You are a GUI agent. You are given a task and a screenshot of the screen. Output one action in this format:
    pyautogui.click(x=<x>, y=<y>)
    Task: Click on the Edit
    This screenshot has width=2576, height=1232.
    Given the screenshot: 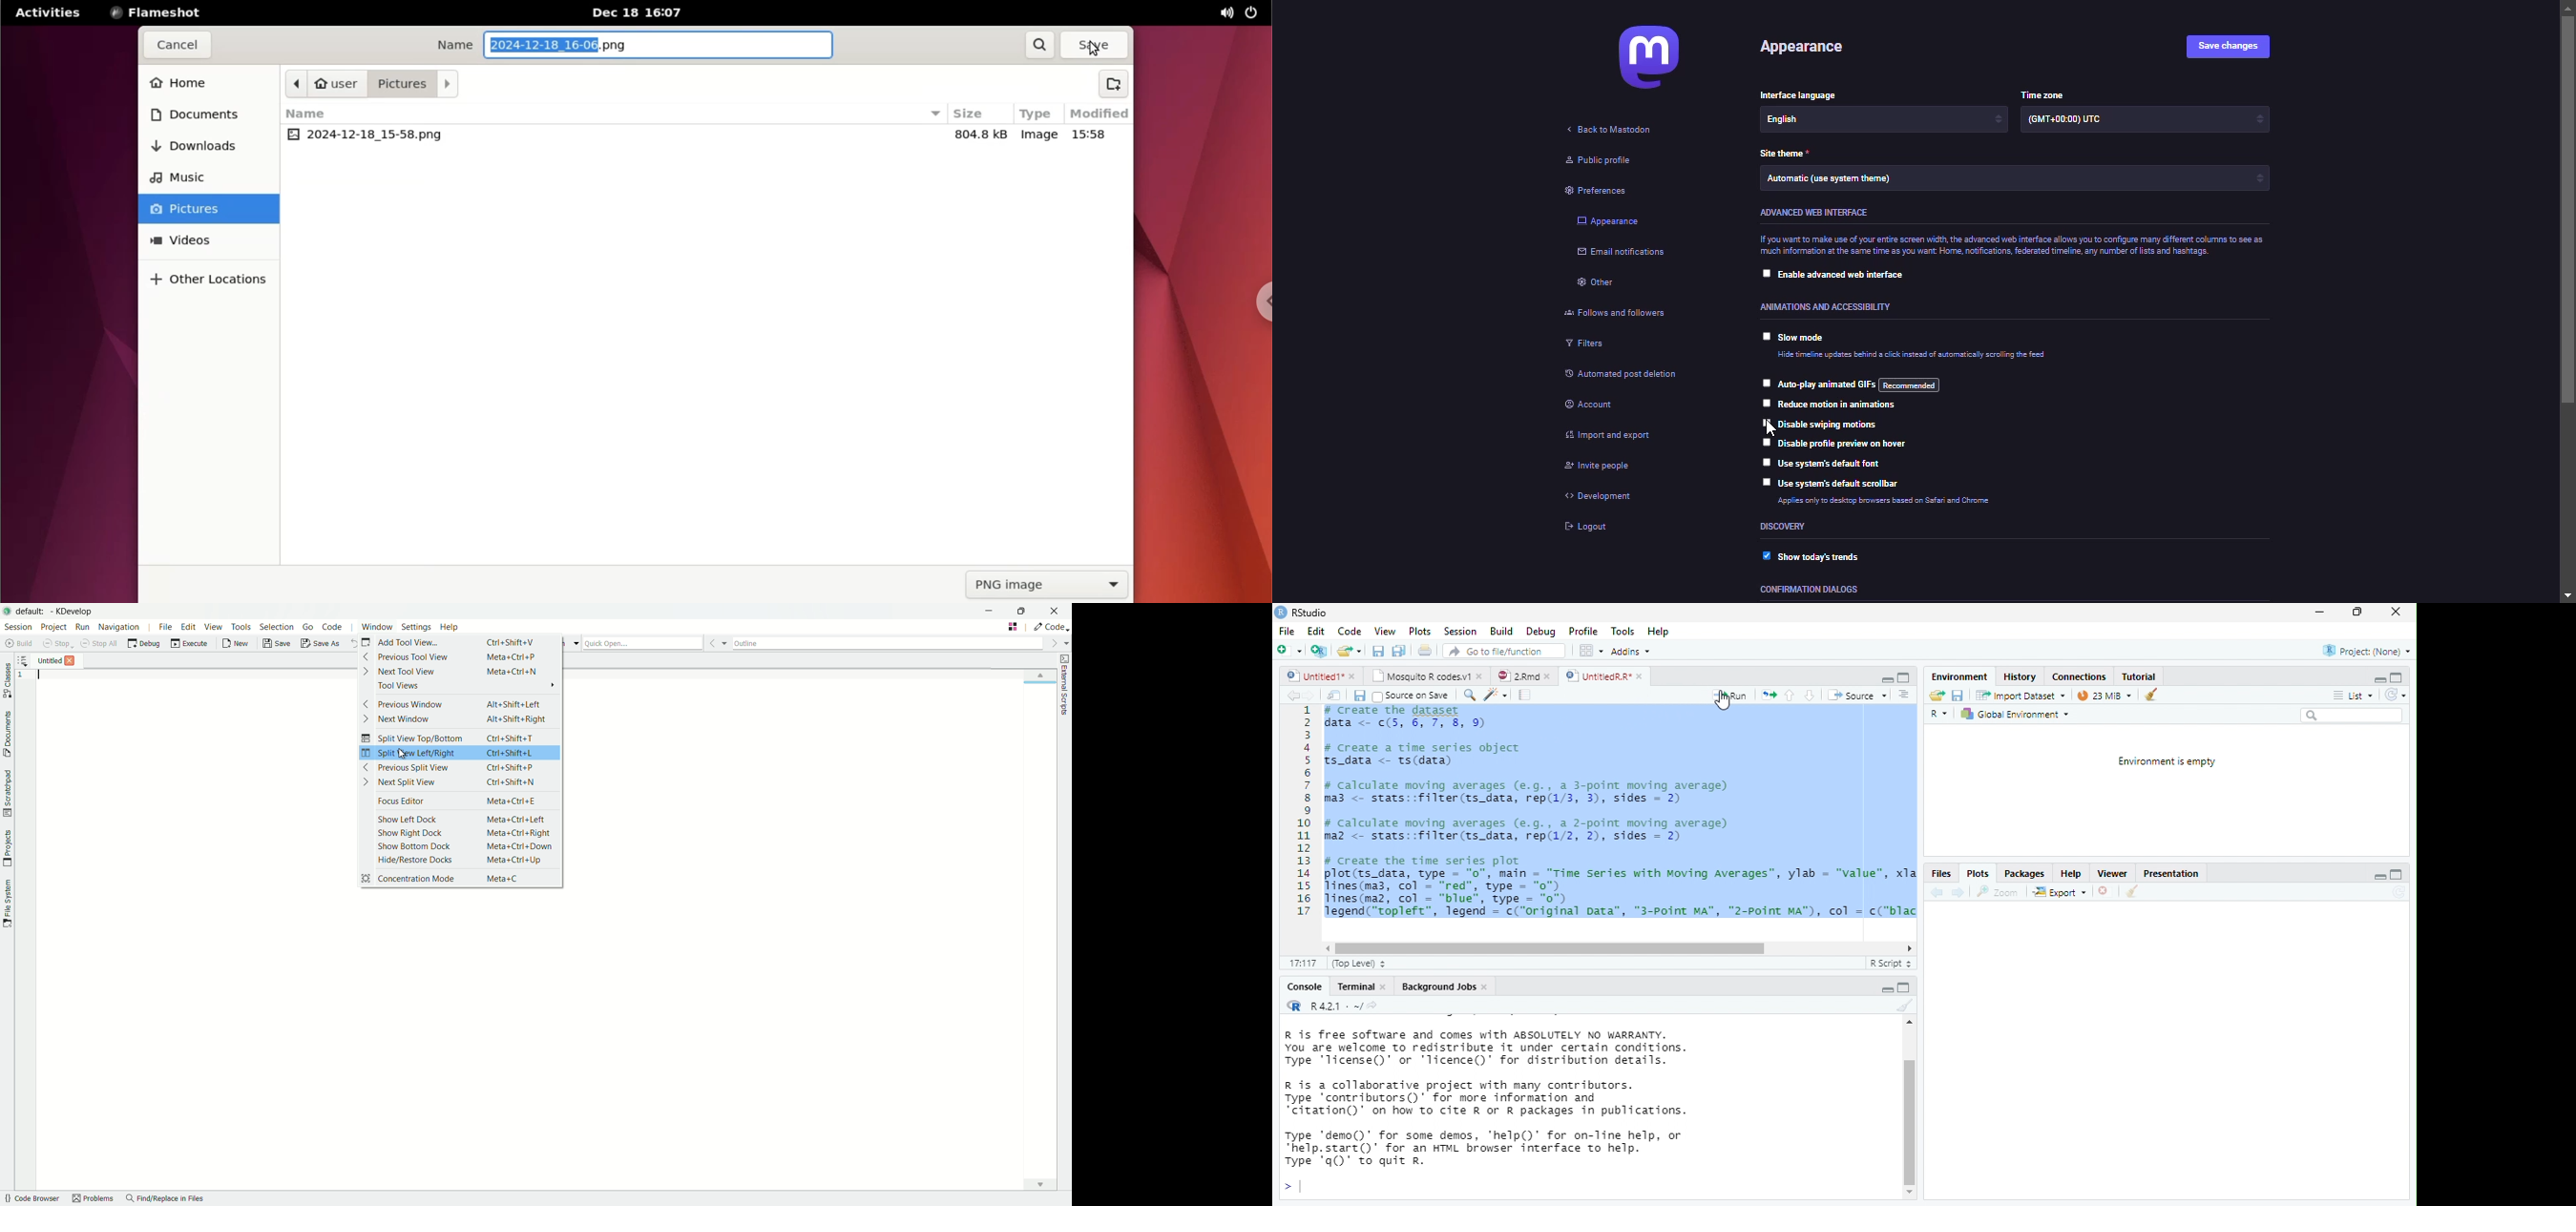 What is the action you would take?
    pyautogui.click(x=1316, y=631)
    